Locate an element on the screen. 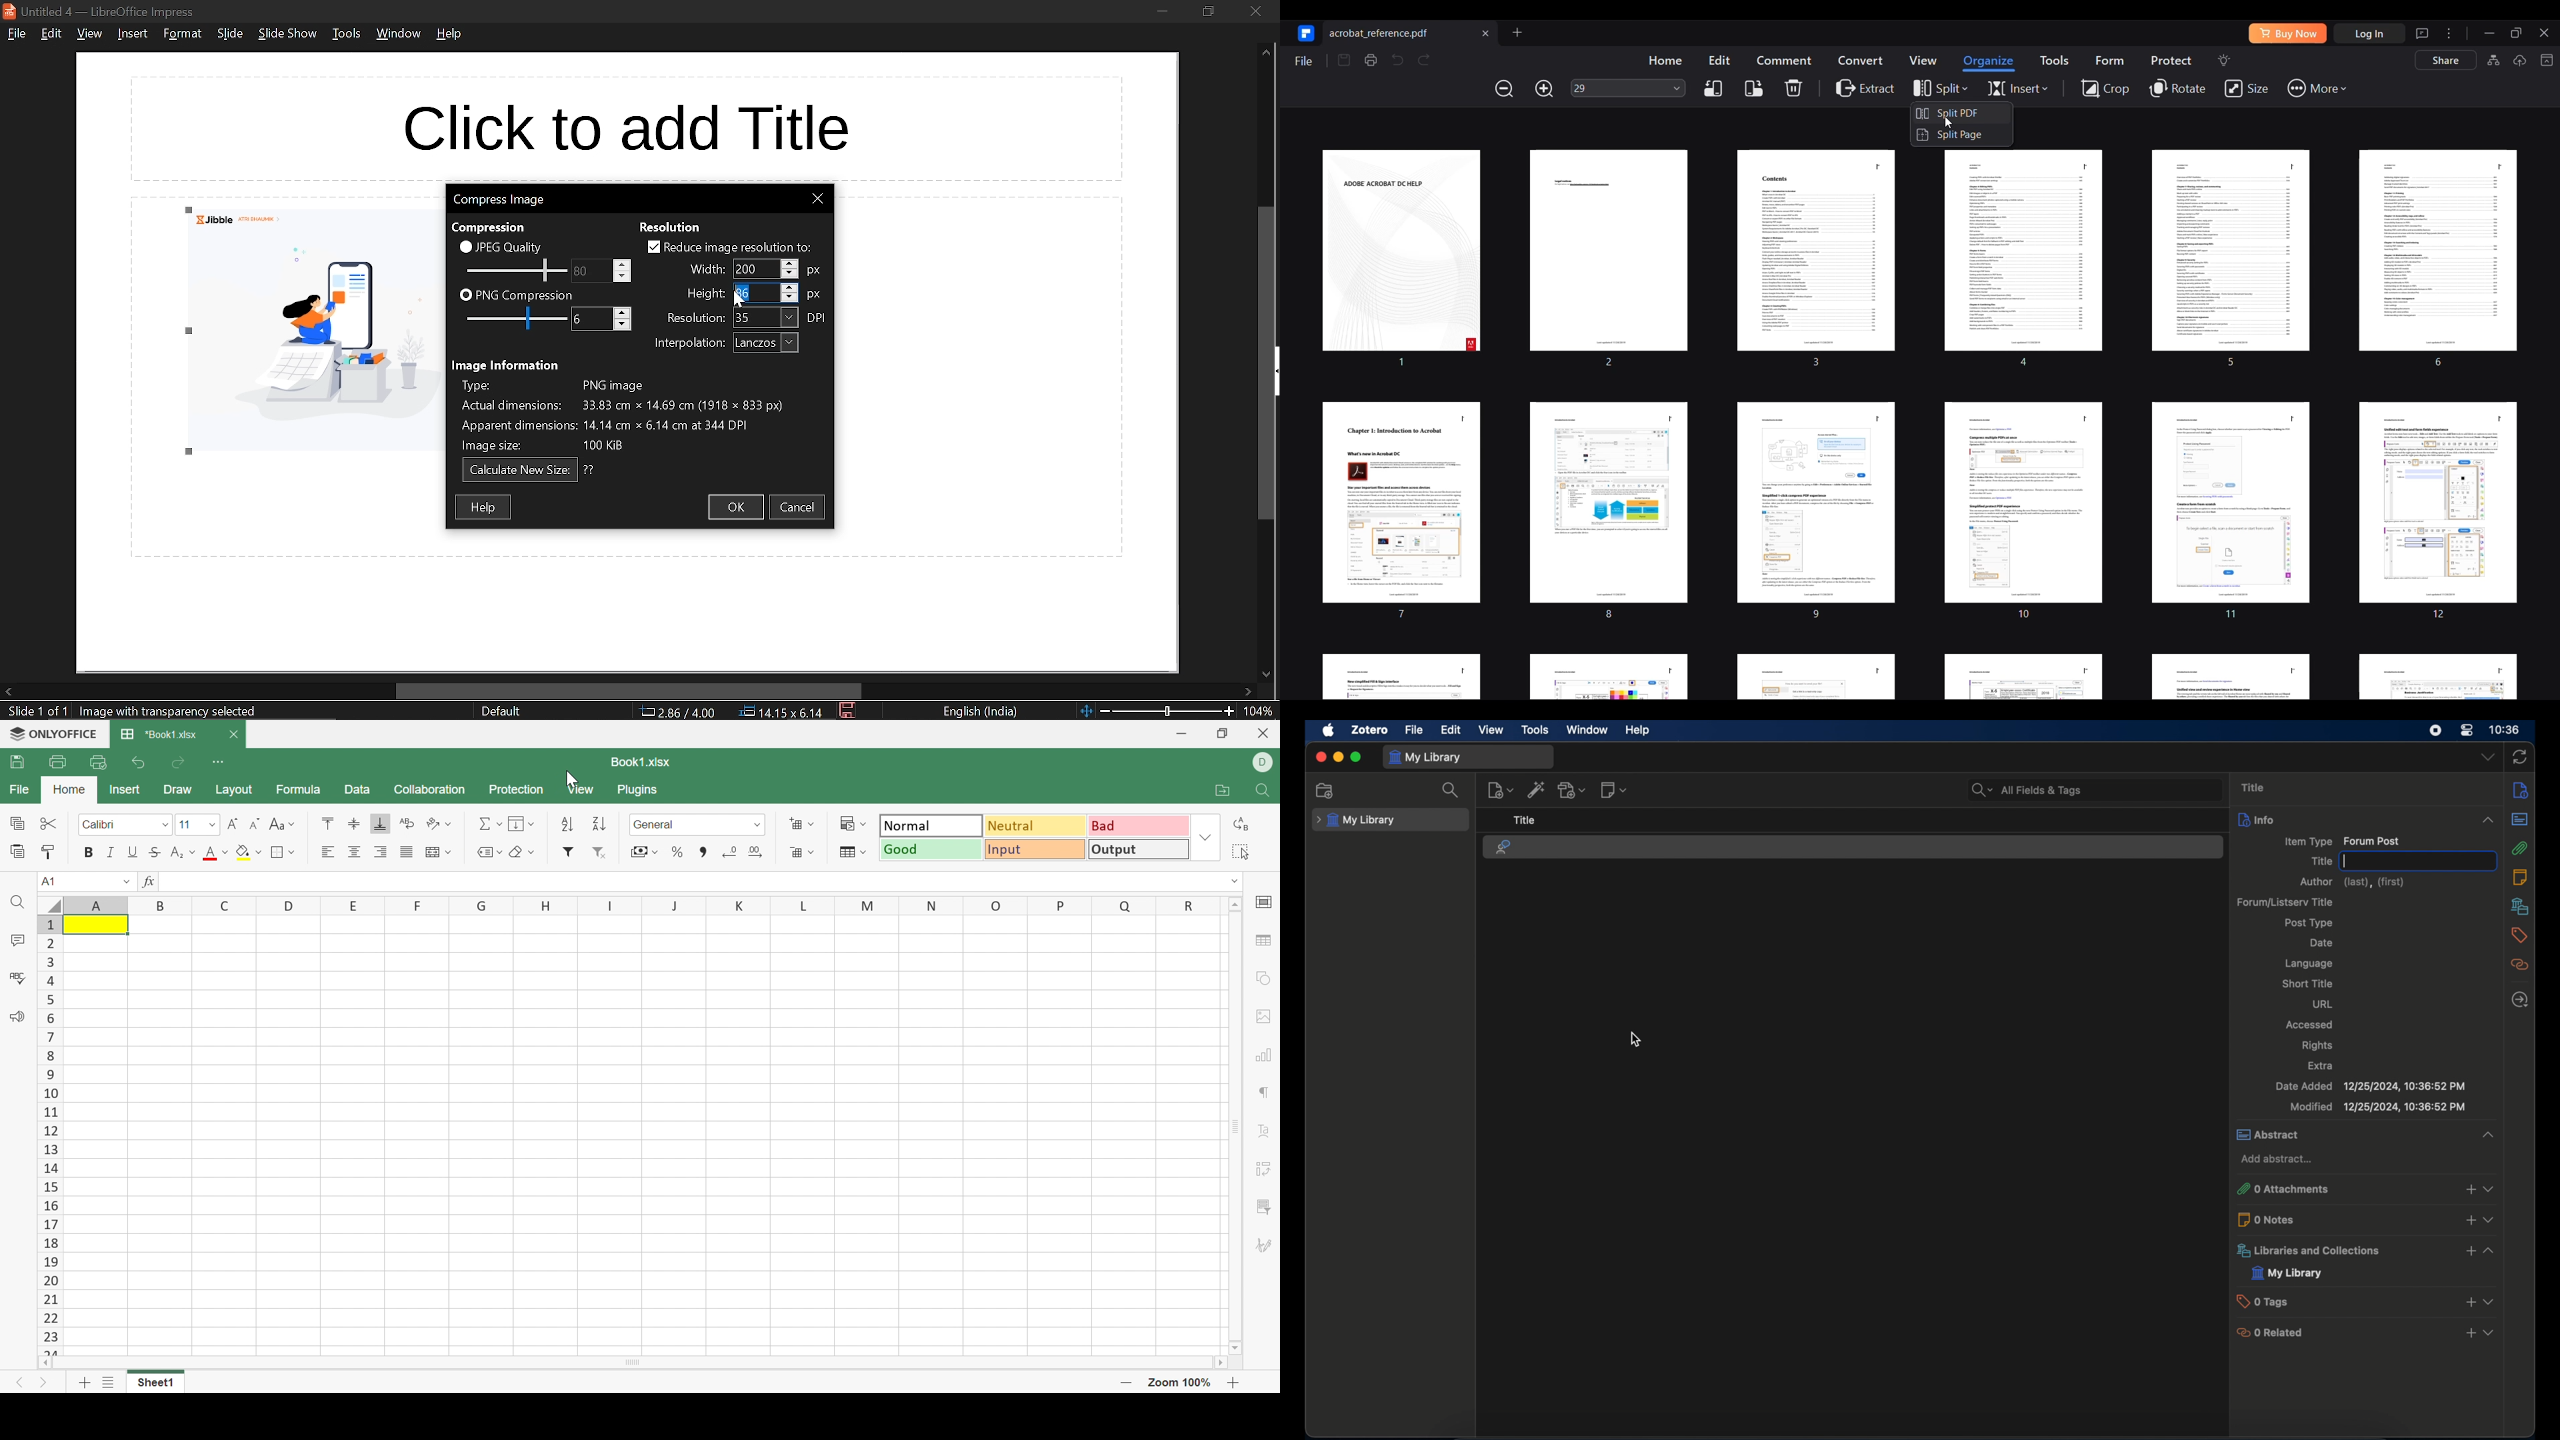 This screenshot has height=1456, width=2576. Comments is located at coordinates (15, 940).